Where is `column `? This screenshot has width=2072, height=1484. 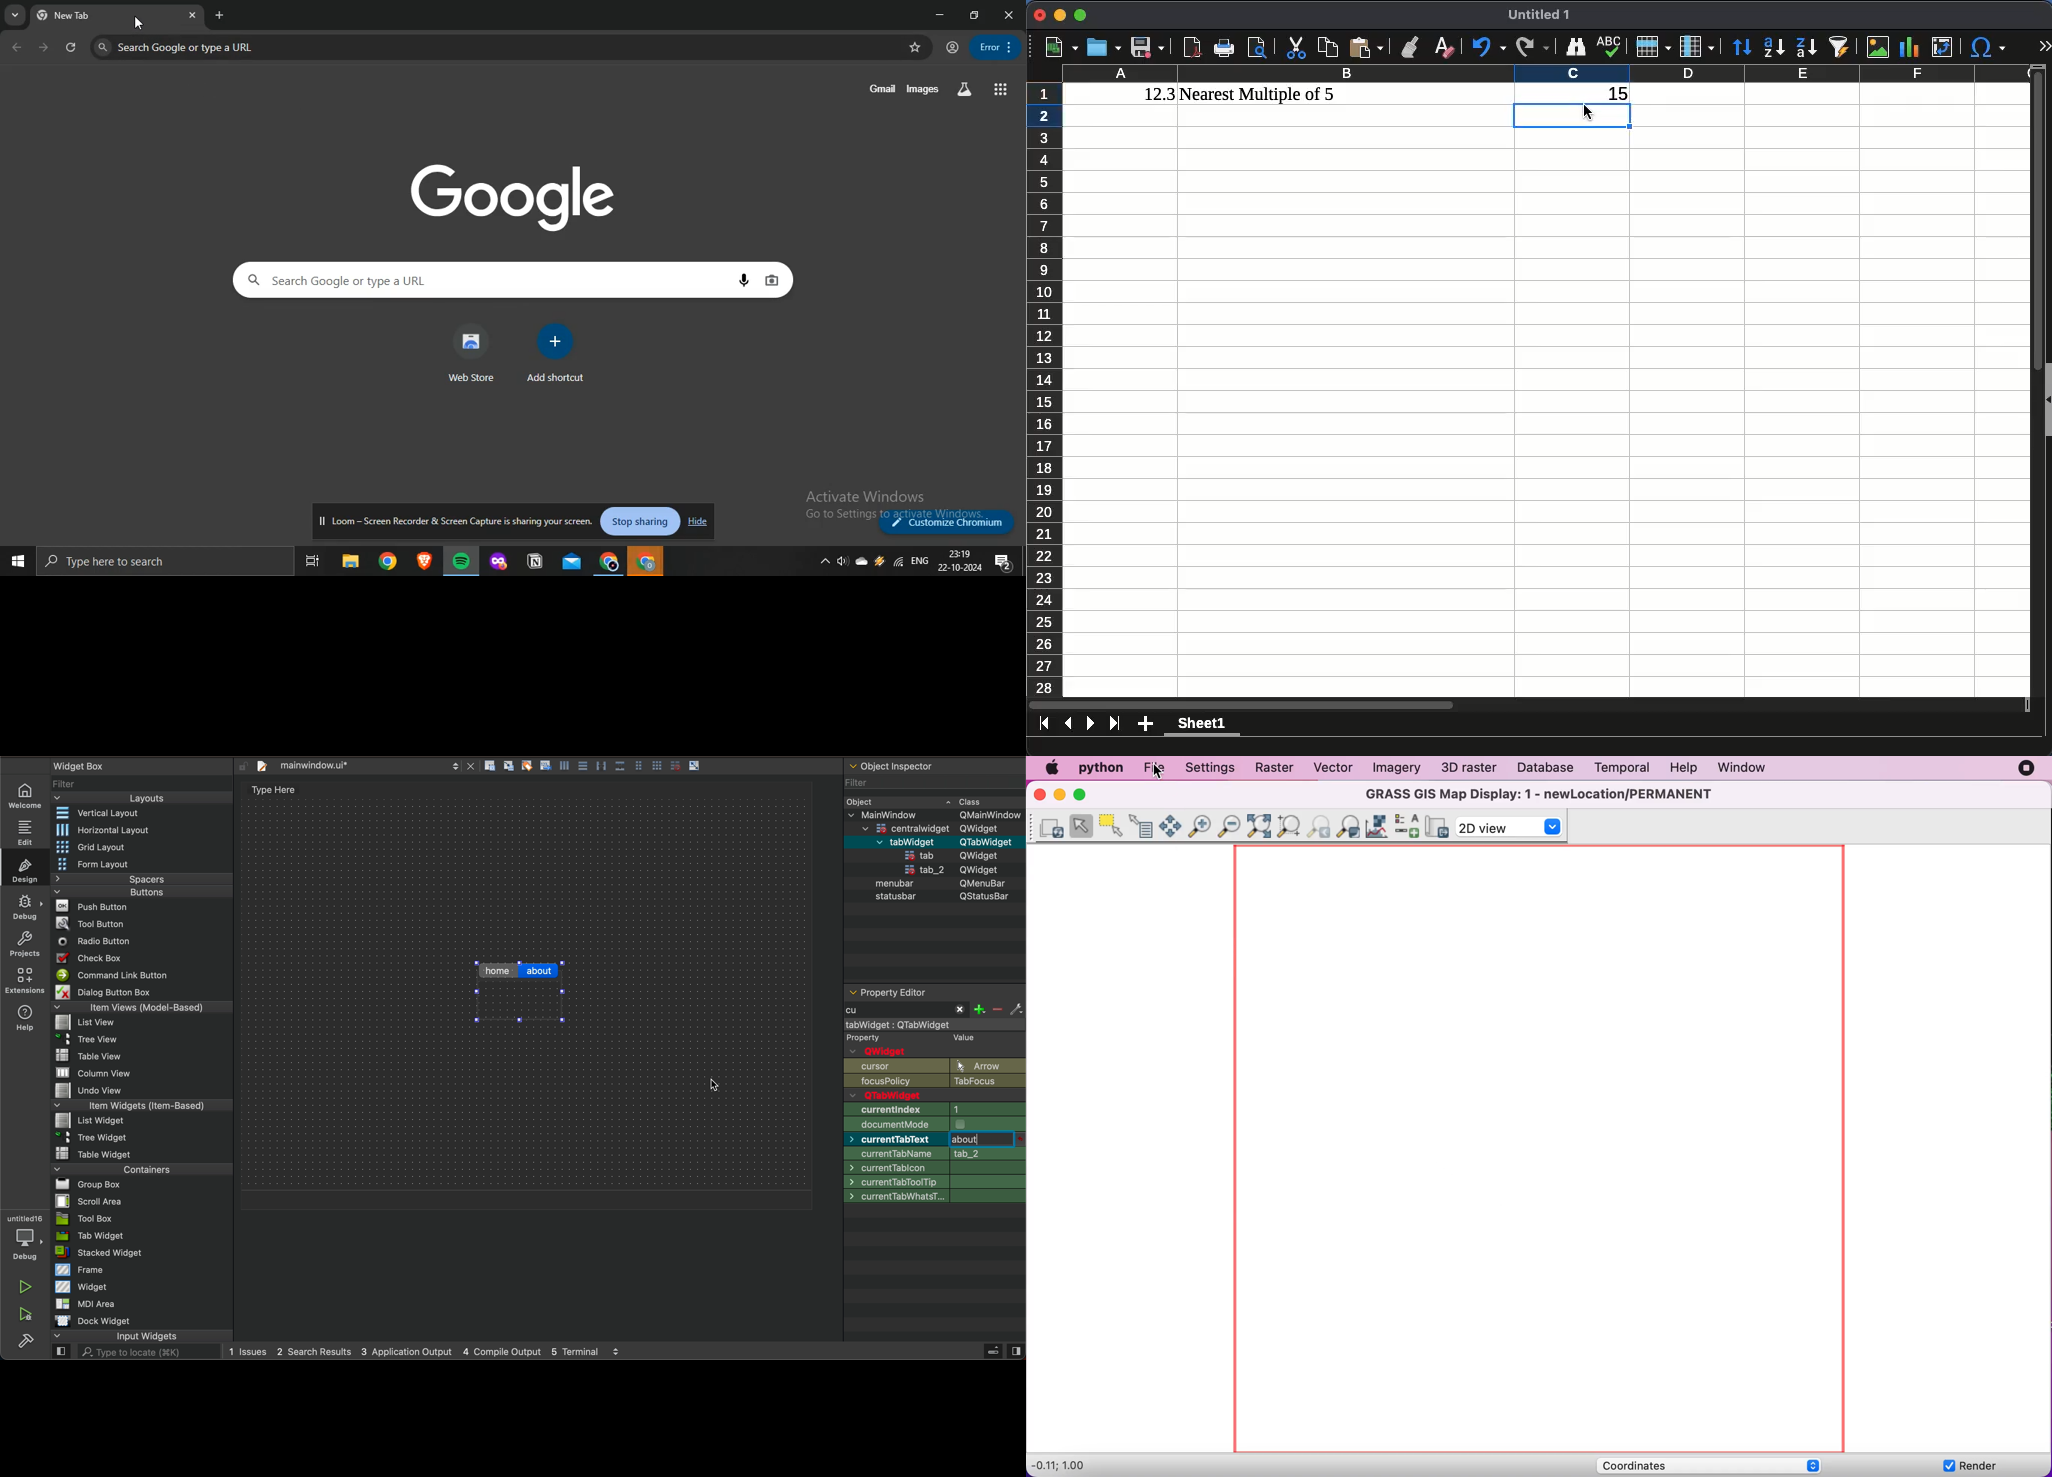
column  is located at coordinates (1550, 75).